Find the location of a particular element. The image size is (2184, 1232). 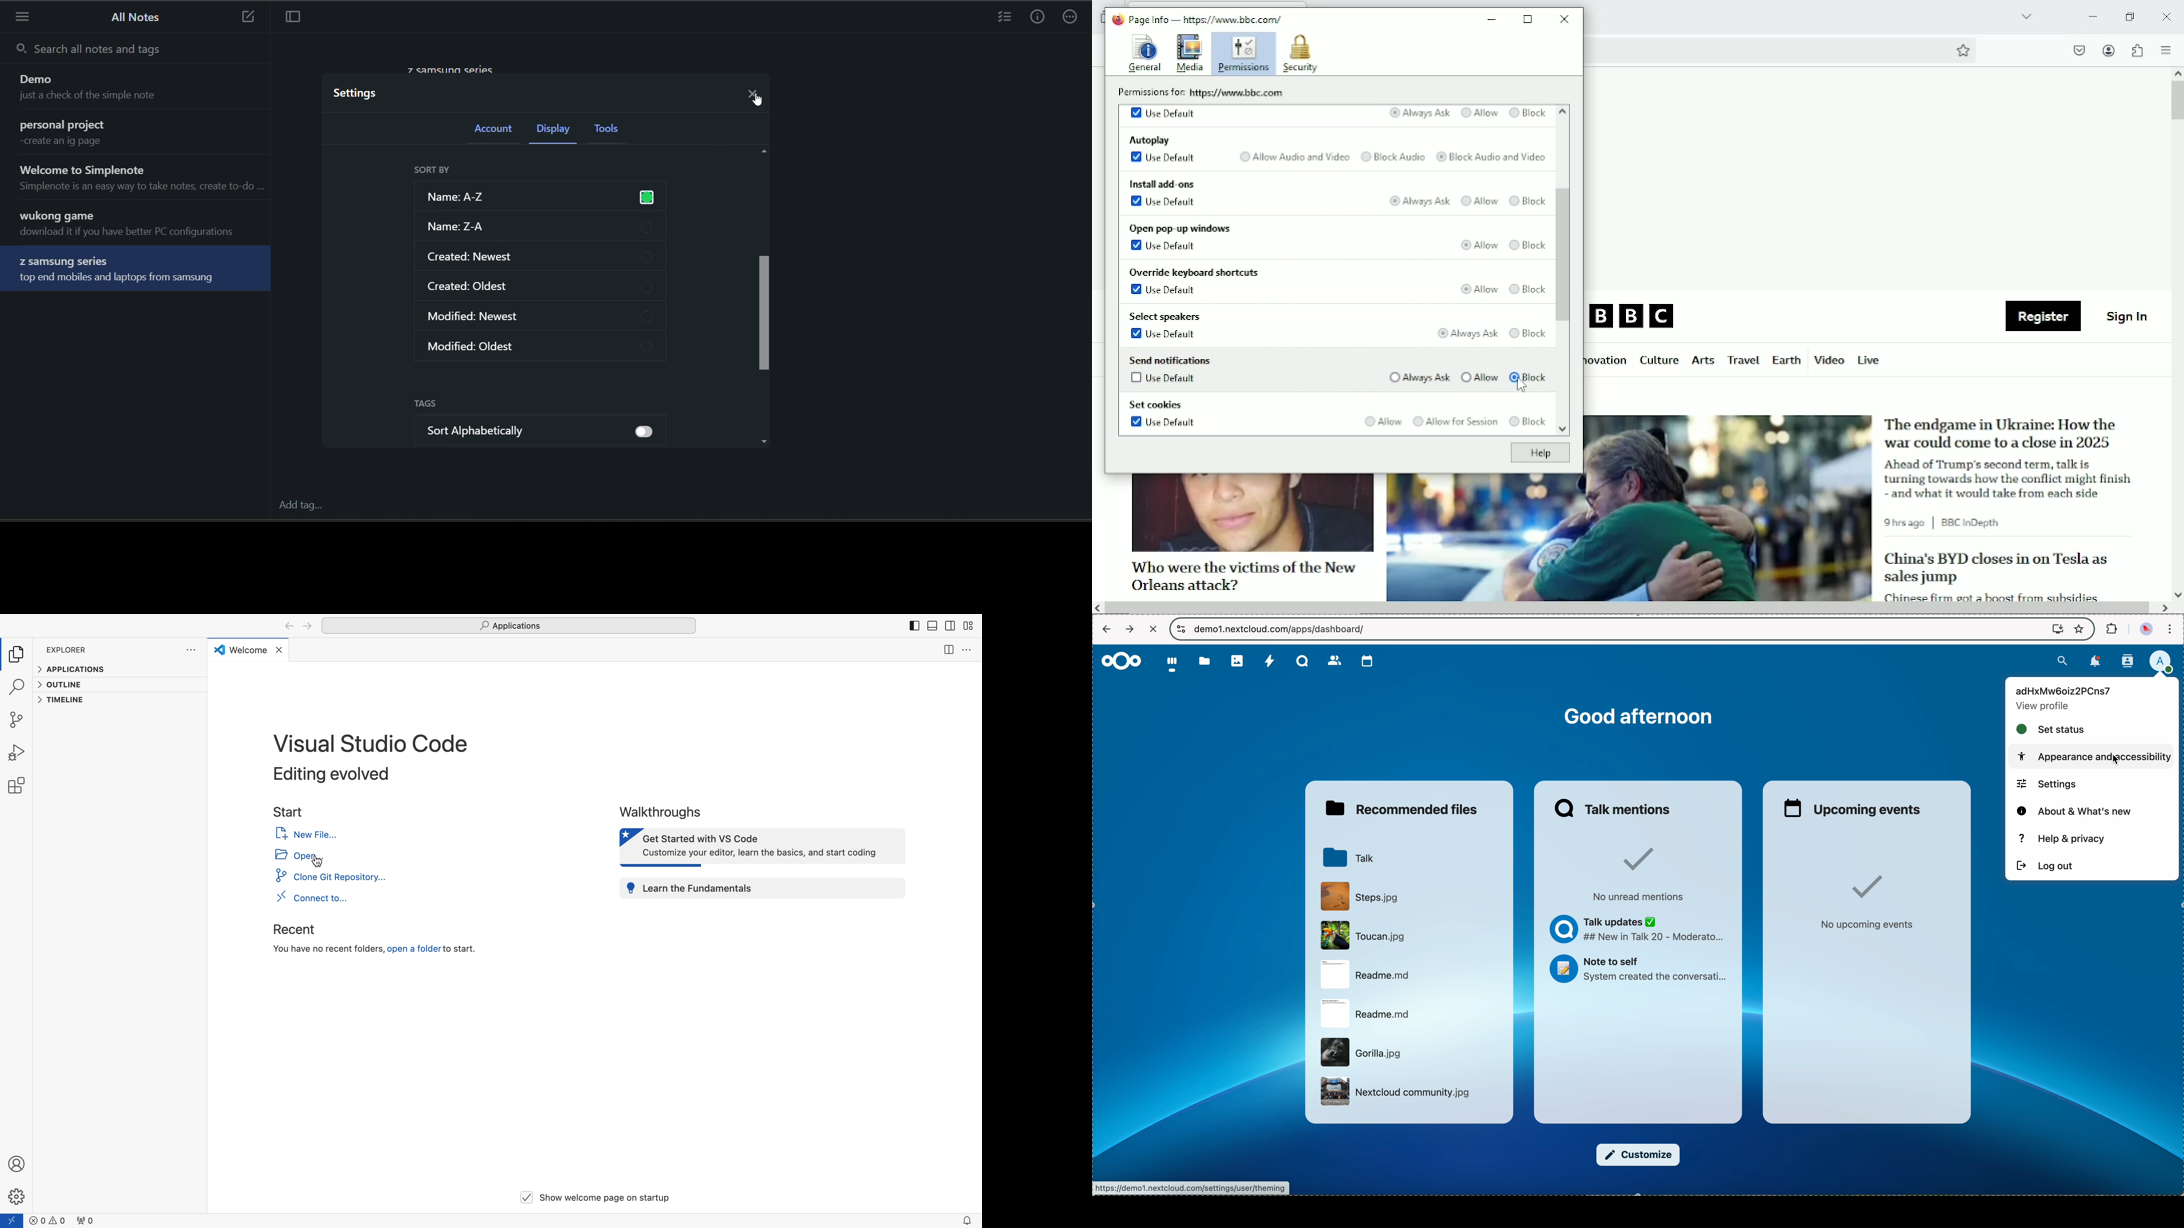

notifications is located at coordinates (2094, 662).